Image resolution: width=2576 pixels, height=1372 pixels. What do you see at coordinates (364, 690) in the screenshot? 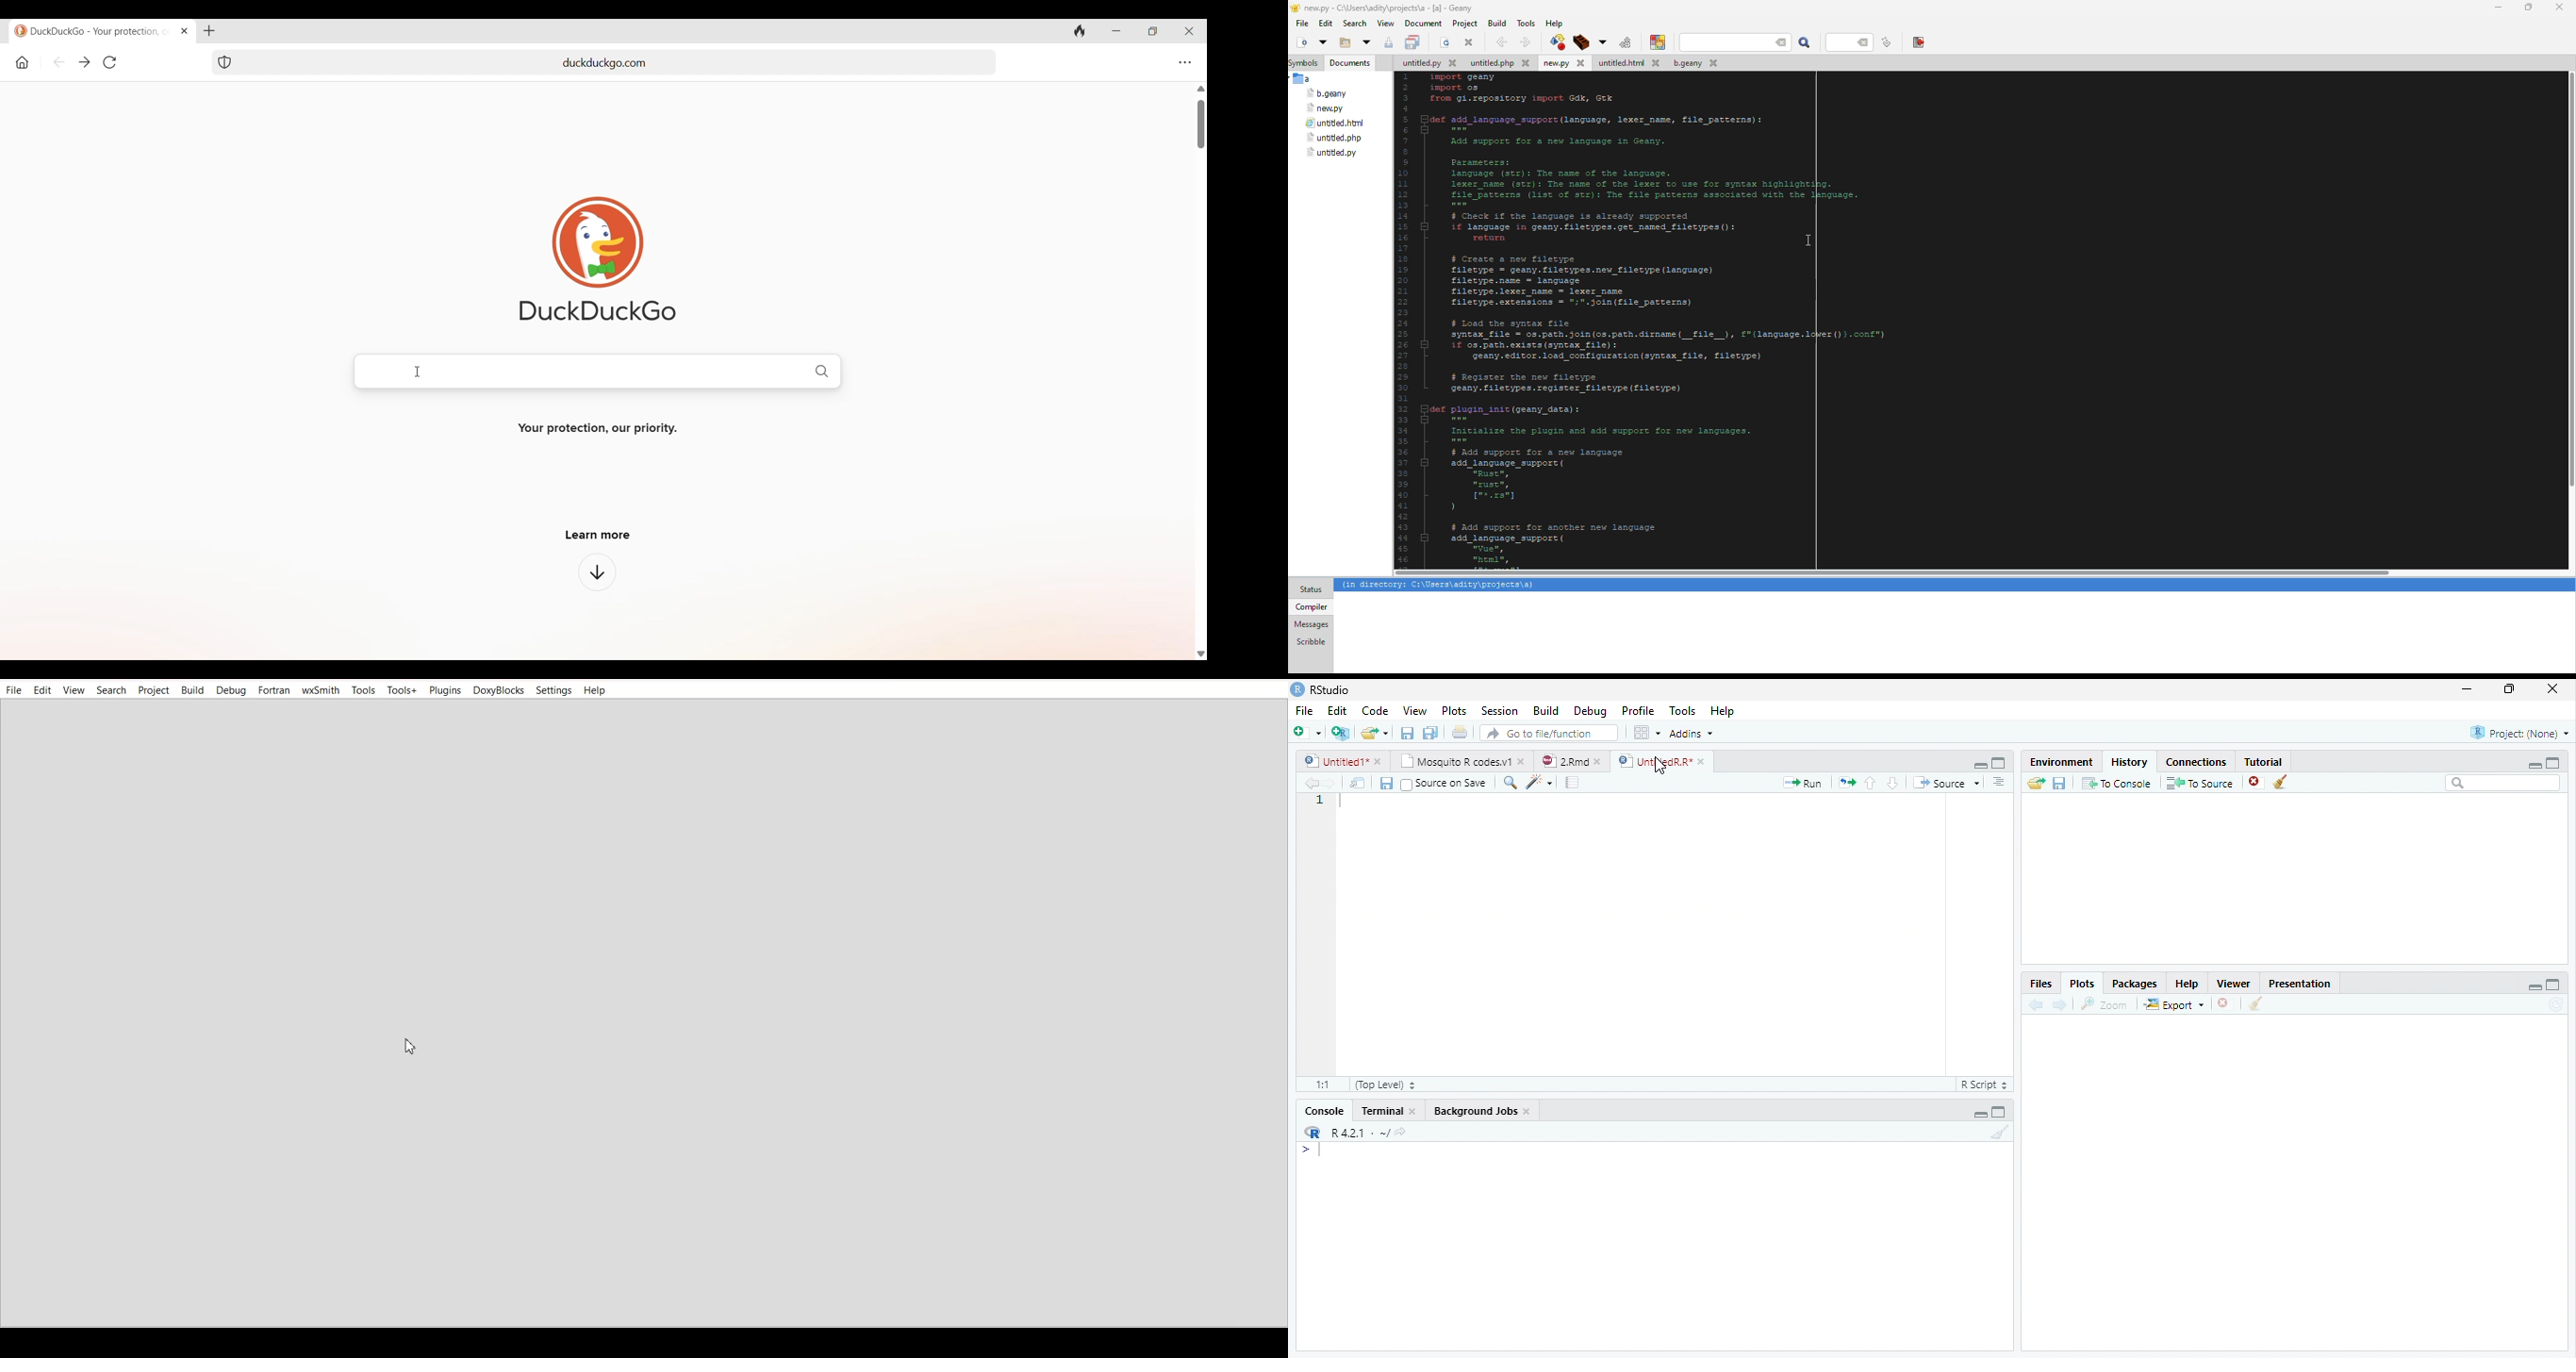
I see `Tools` at bounding box center [364, 690].